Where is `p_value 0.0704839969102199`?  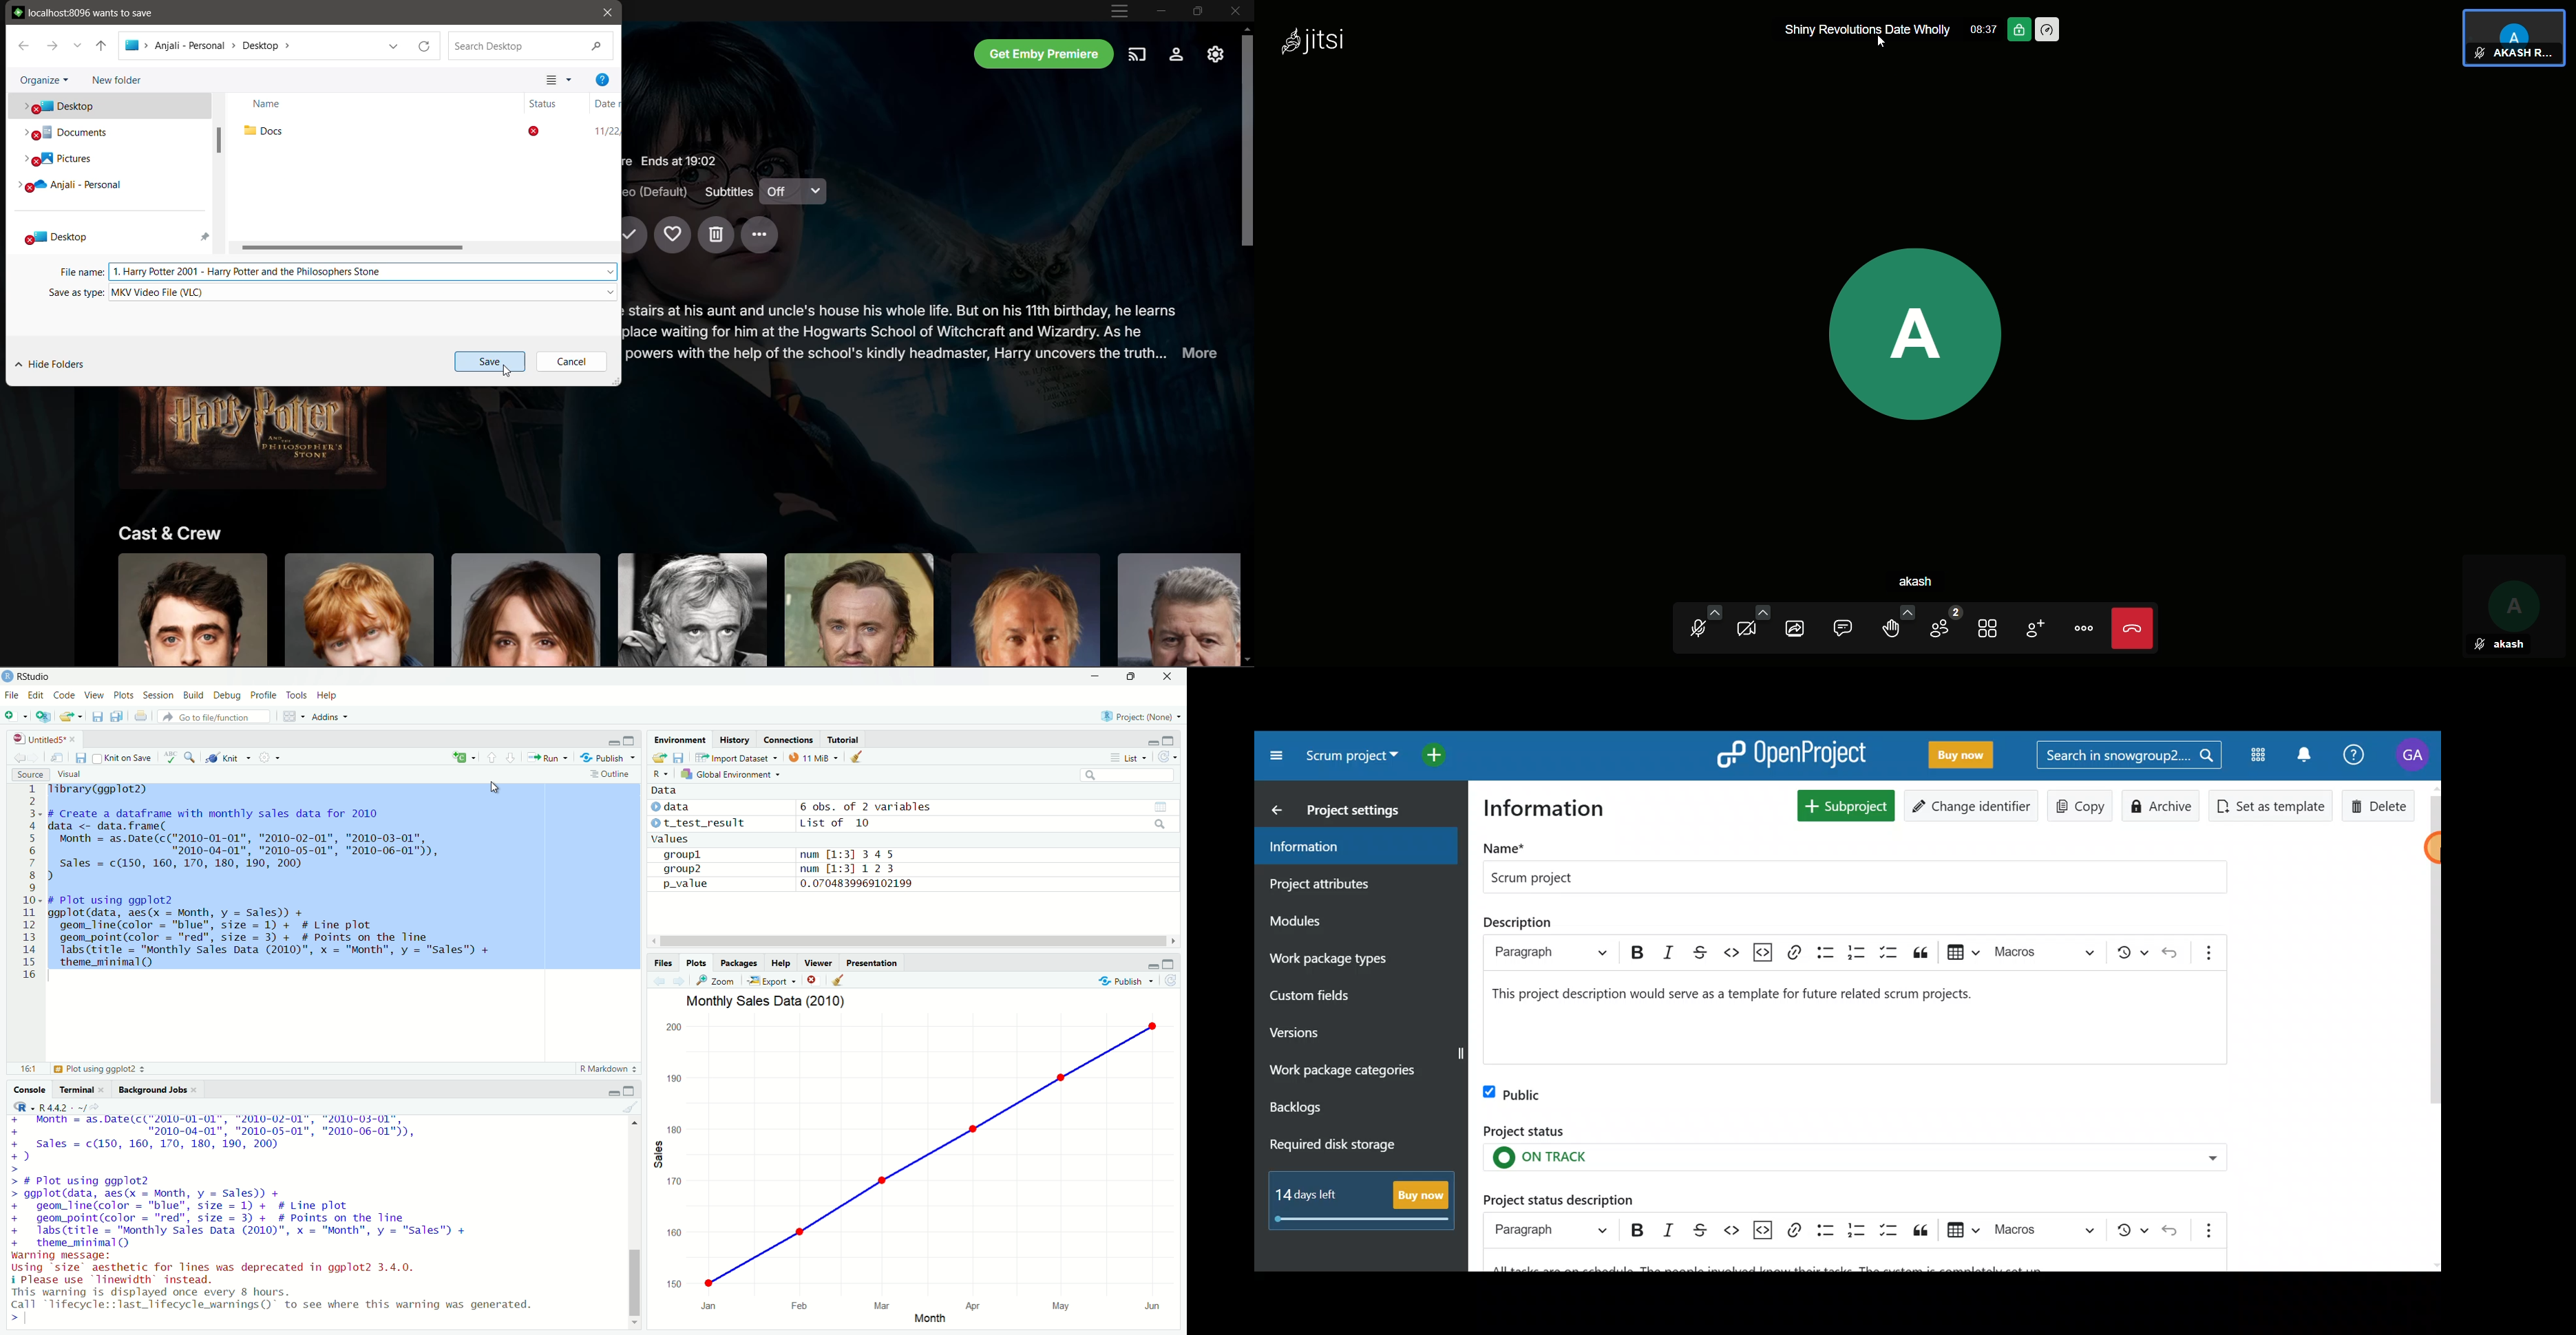 p_value 0.0704839969102199 is located at coordinates (791, 883).